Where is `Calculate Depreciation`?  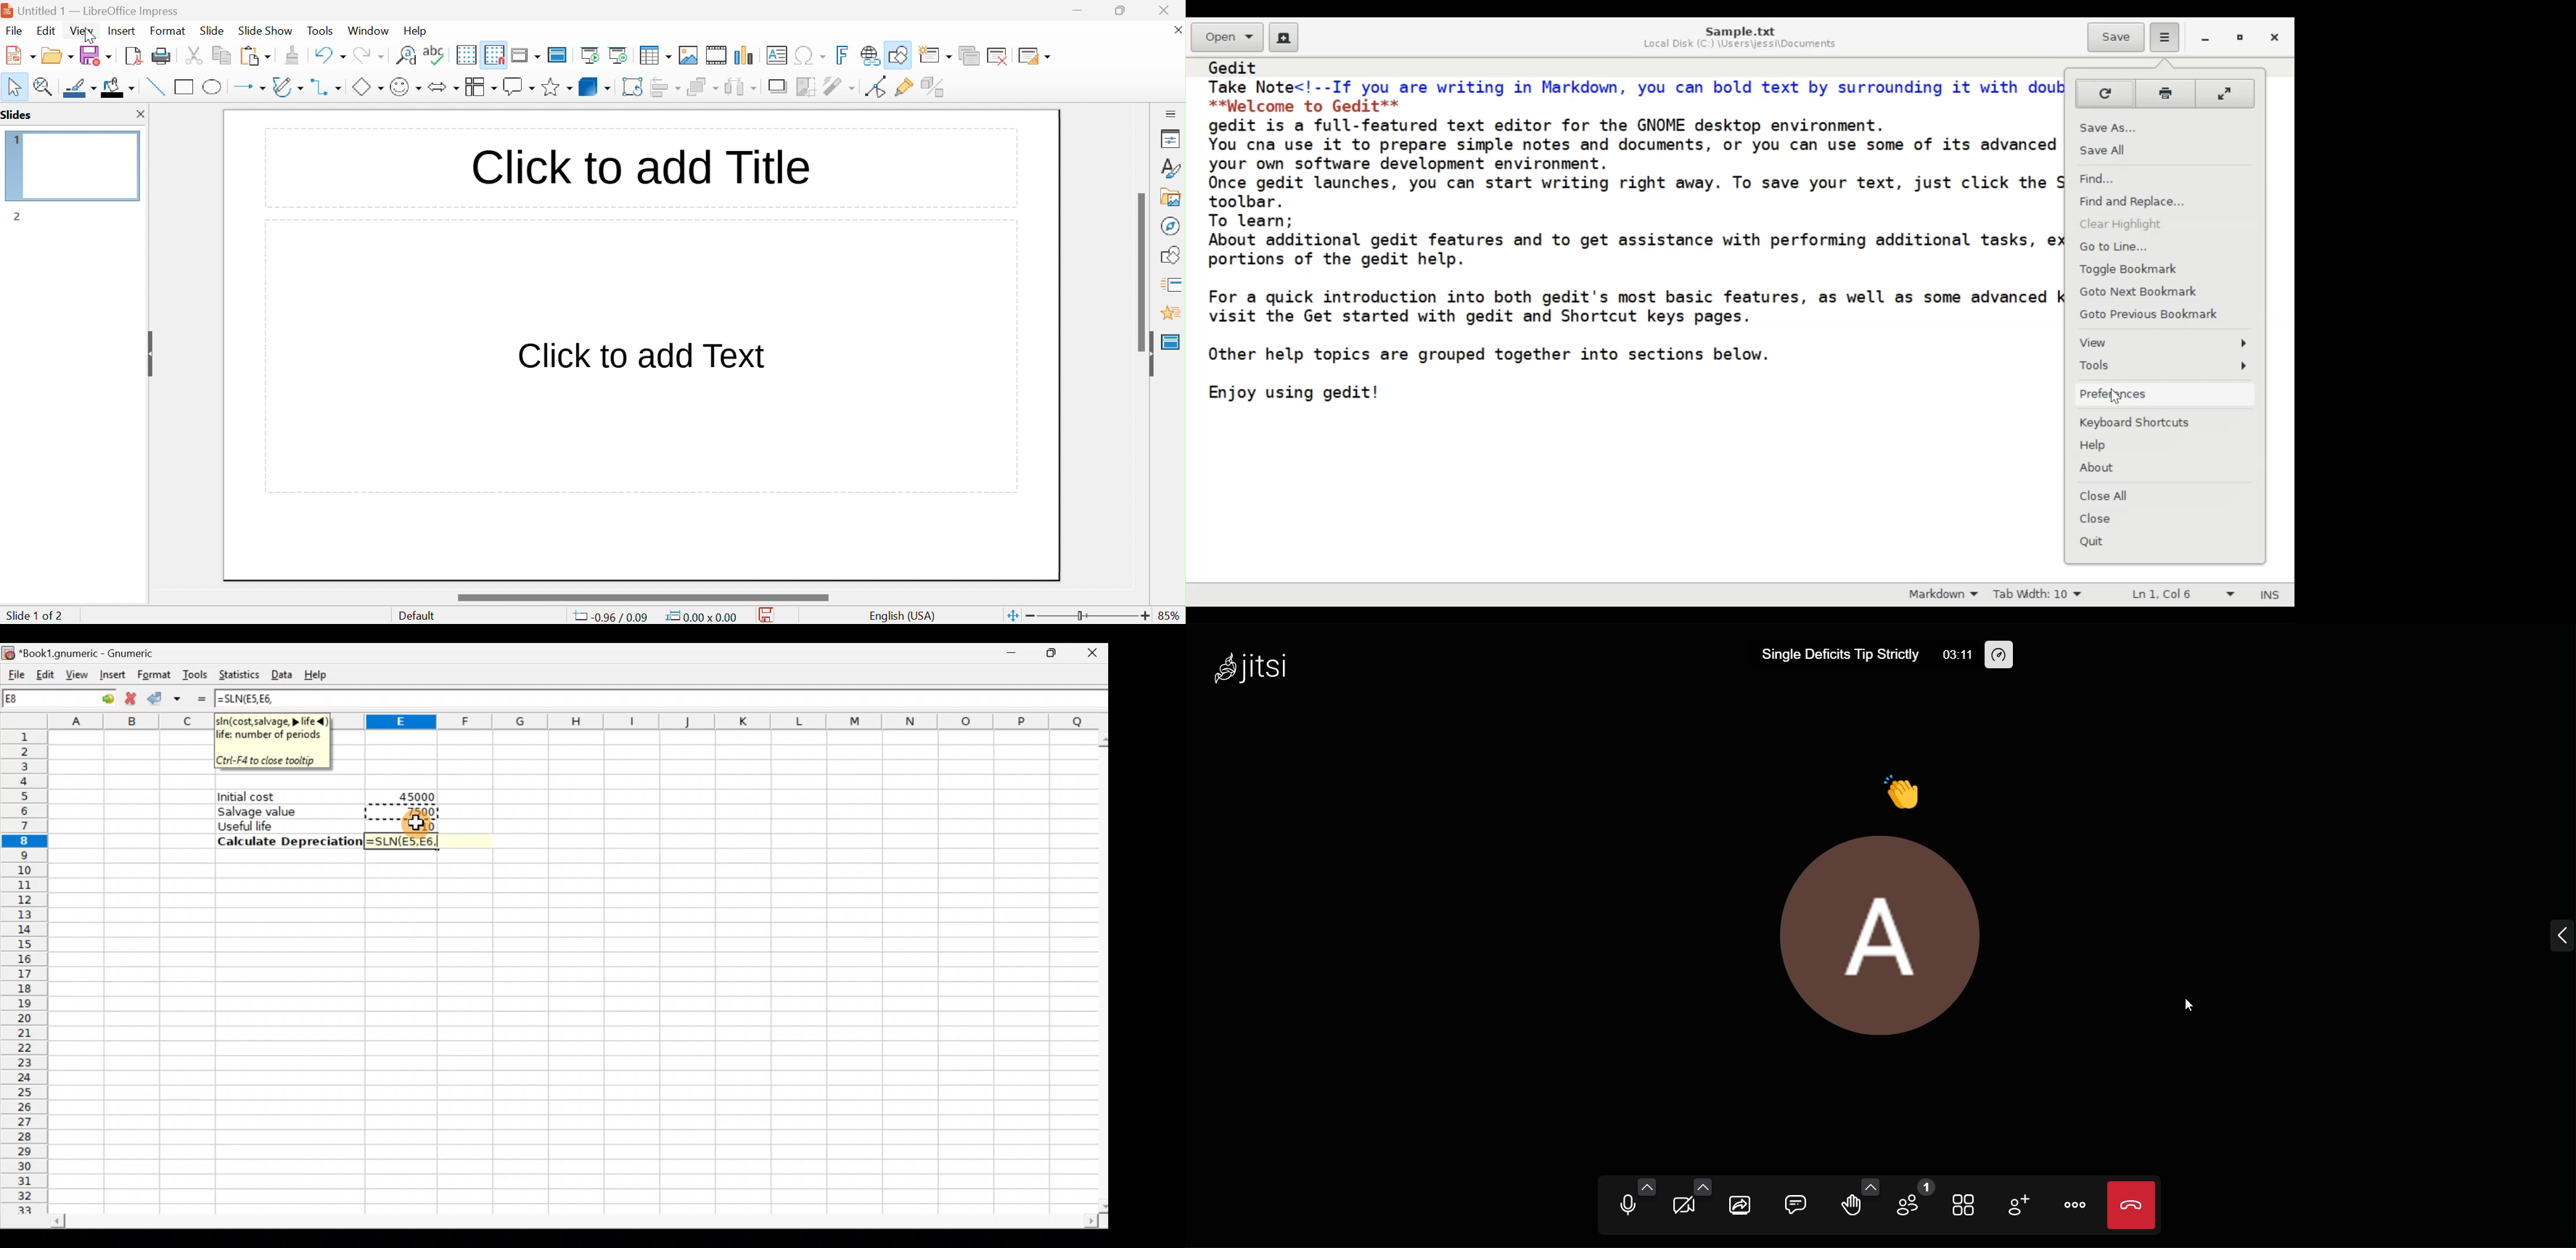
Calculate Depreciation is located at coordinates (287, 841).